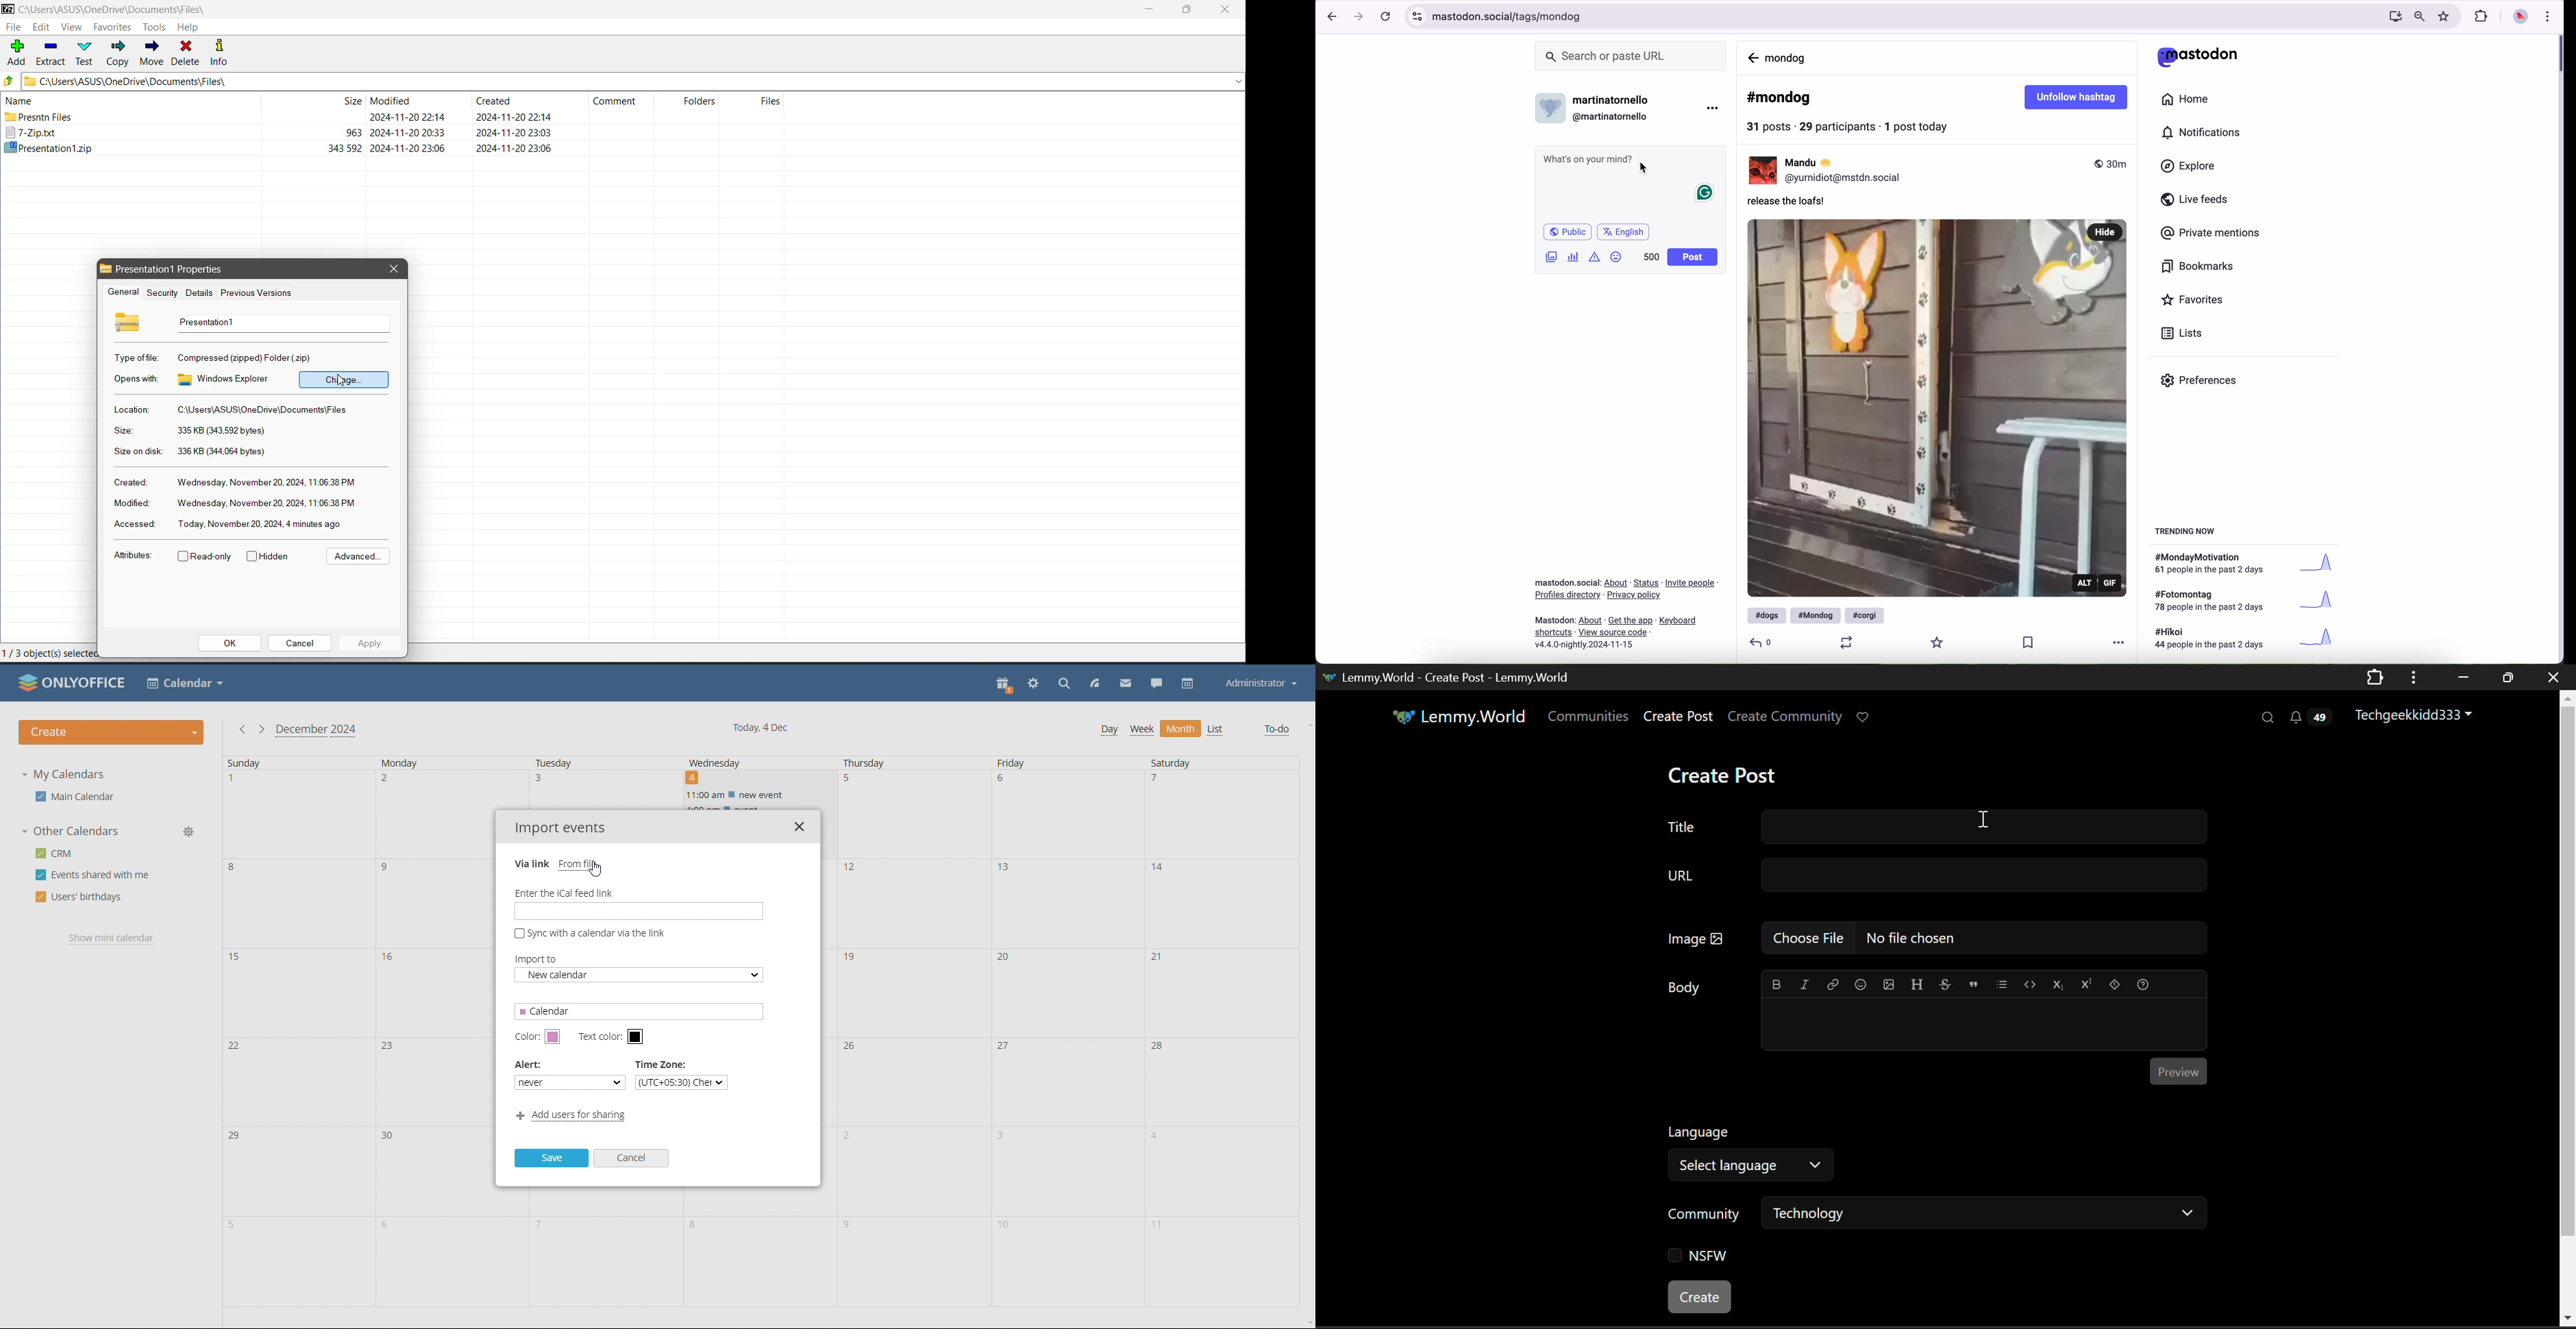 Image resolution: width=2576 pixels, height=1344 pixels. What do you see at coordinates (2112, 583) in the screenshot?
I see `gif` at bounding box center [2112, 583].